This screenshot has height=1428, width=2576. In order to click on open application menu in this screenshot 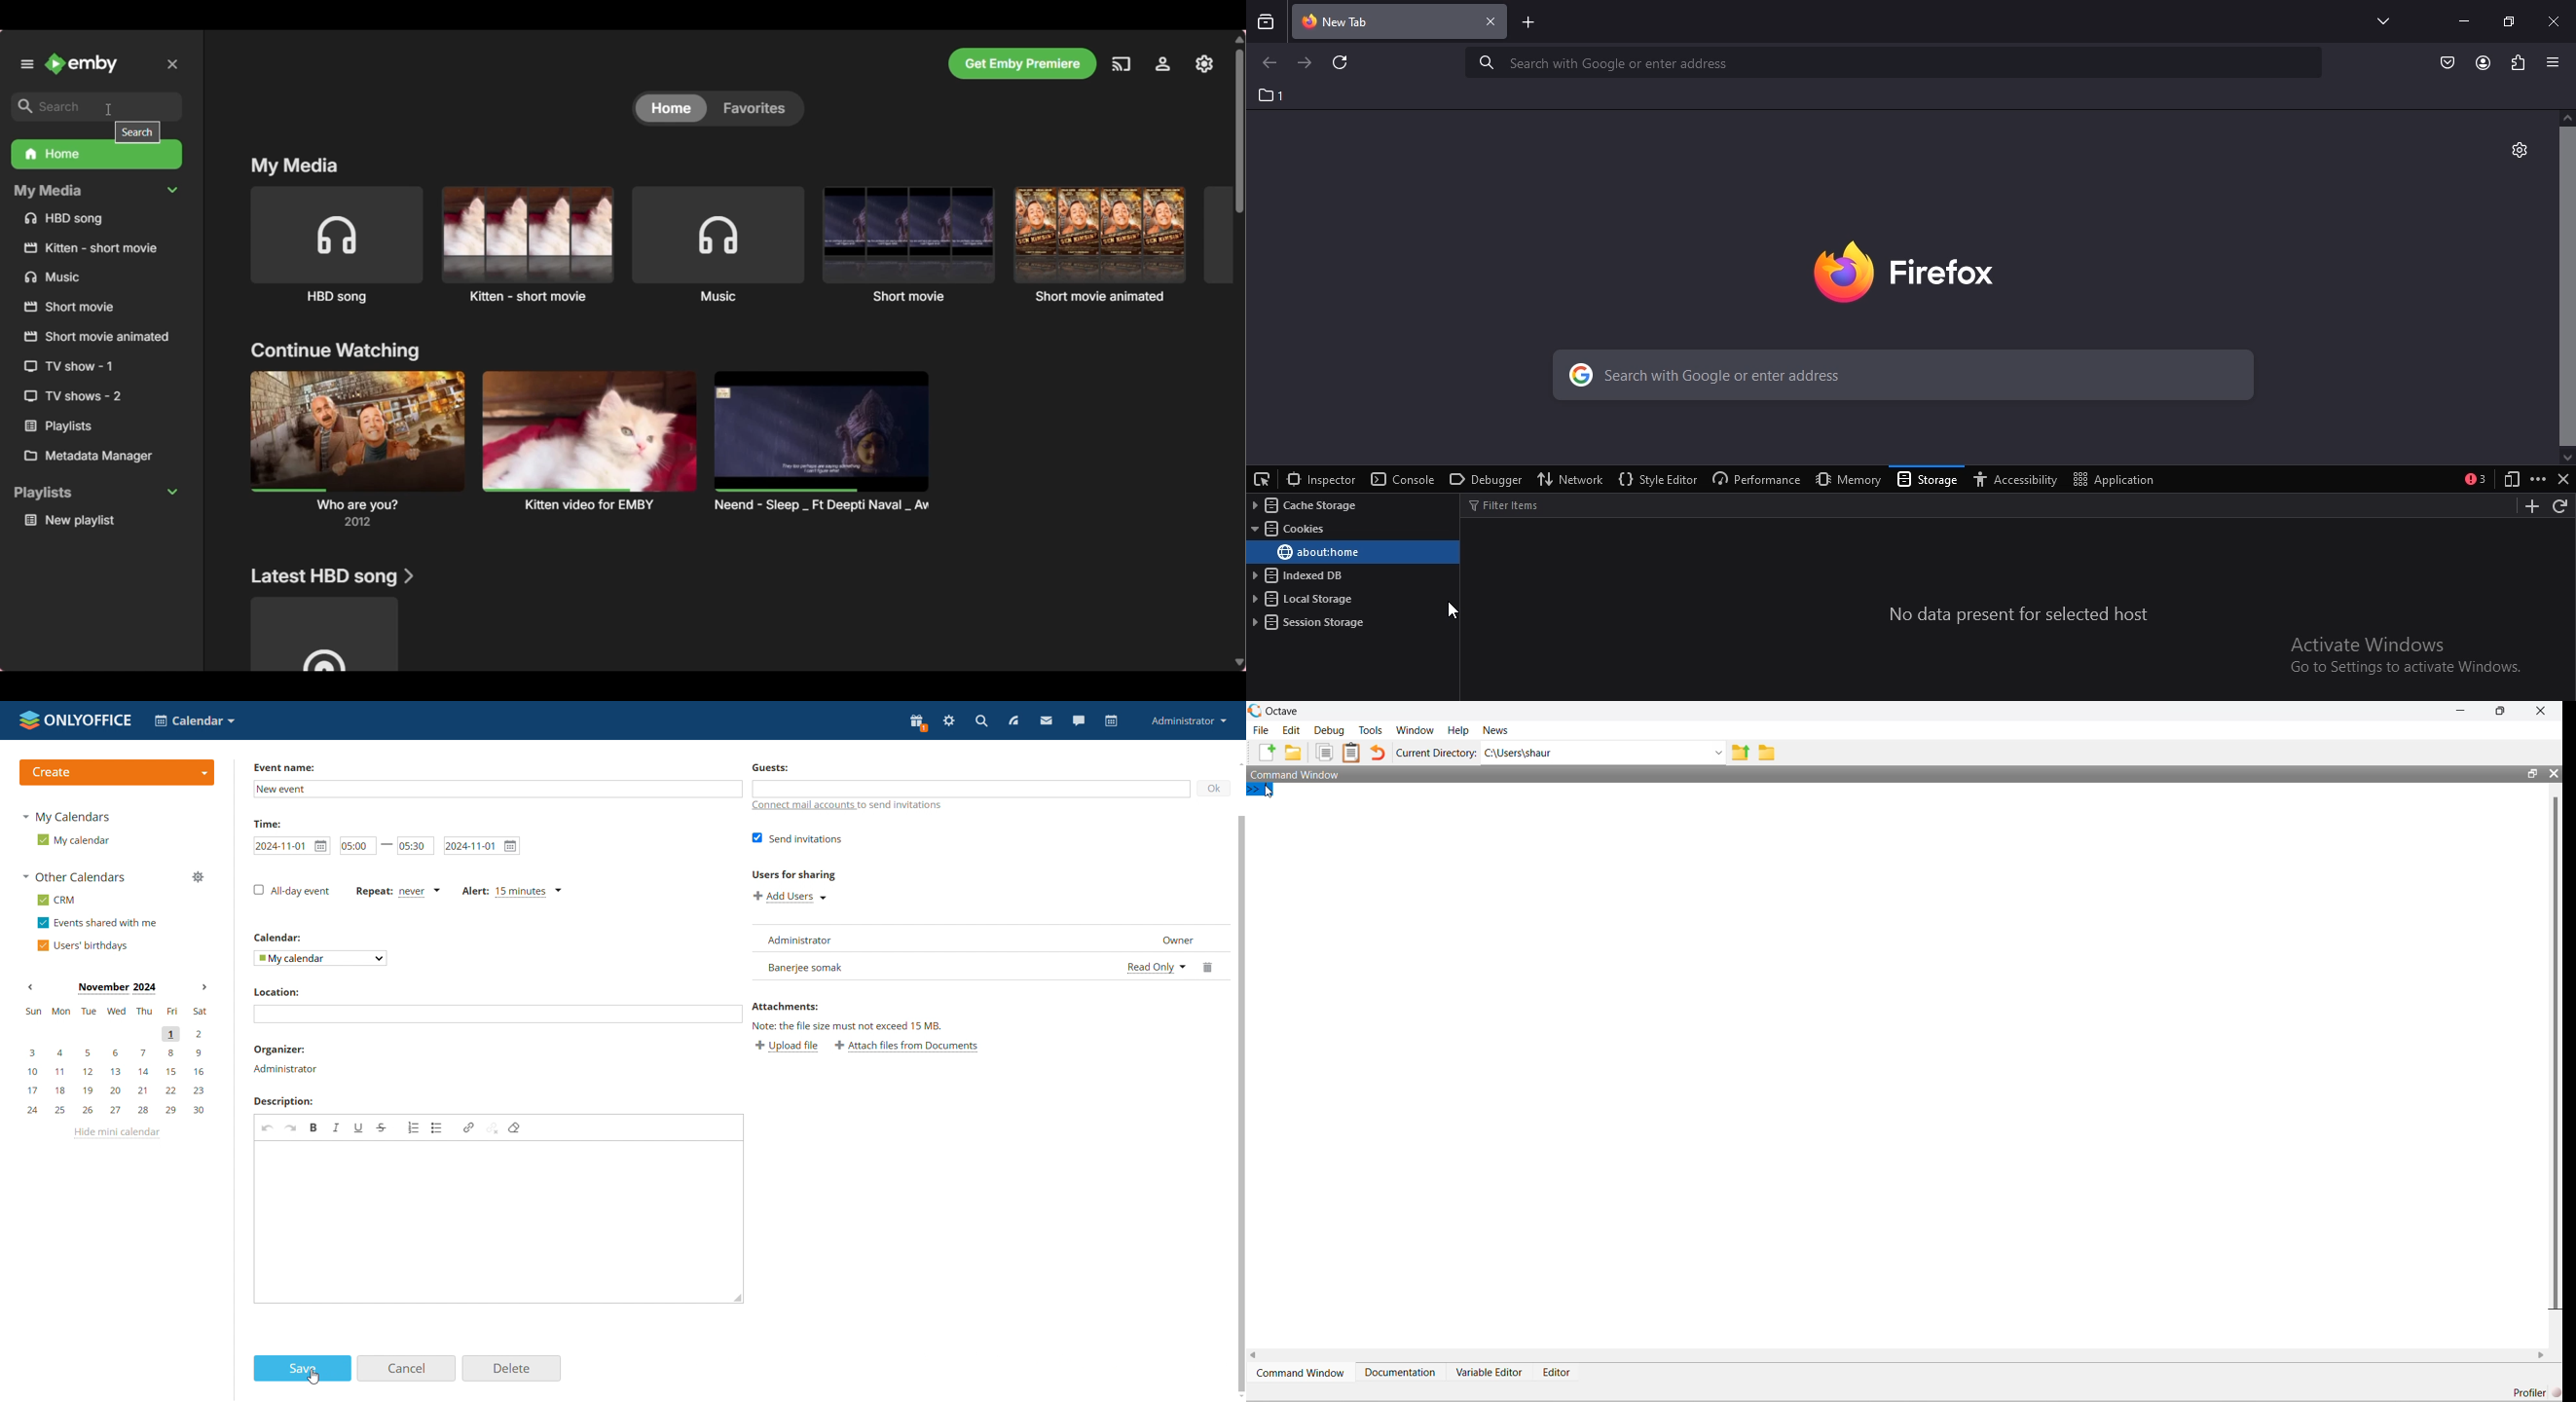, I will do `click(2556, 62)`.